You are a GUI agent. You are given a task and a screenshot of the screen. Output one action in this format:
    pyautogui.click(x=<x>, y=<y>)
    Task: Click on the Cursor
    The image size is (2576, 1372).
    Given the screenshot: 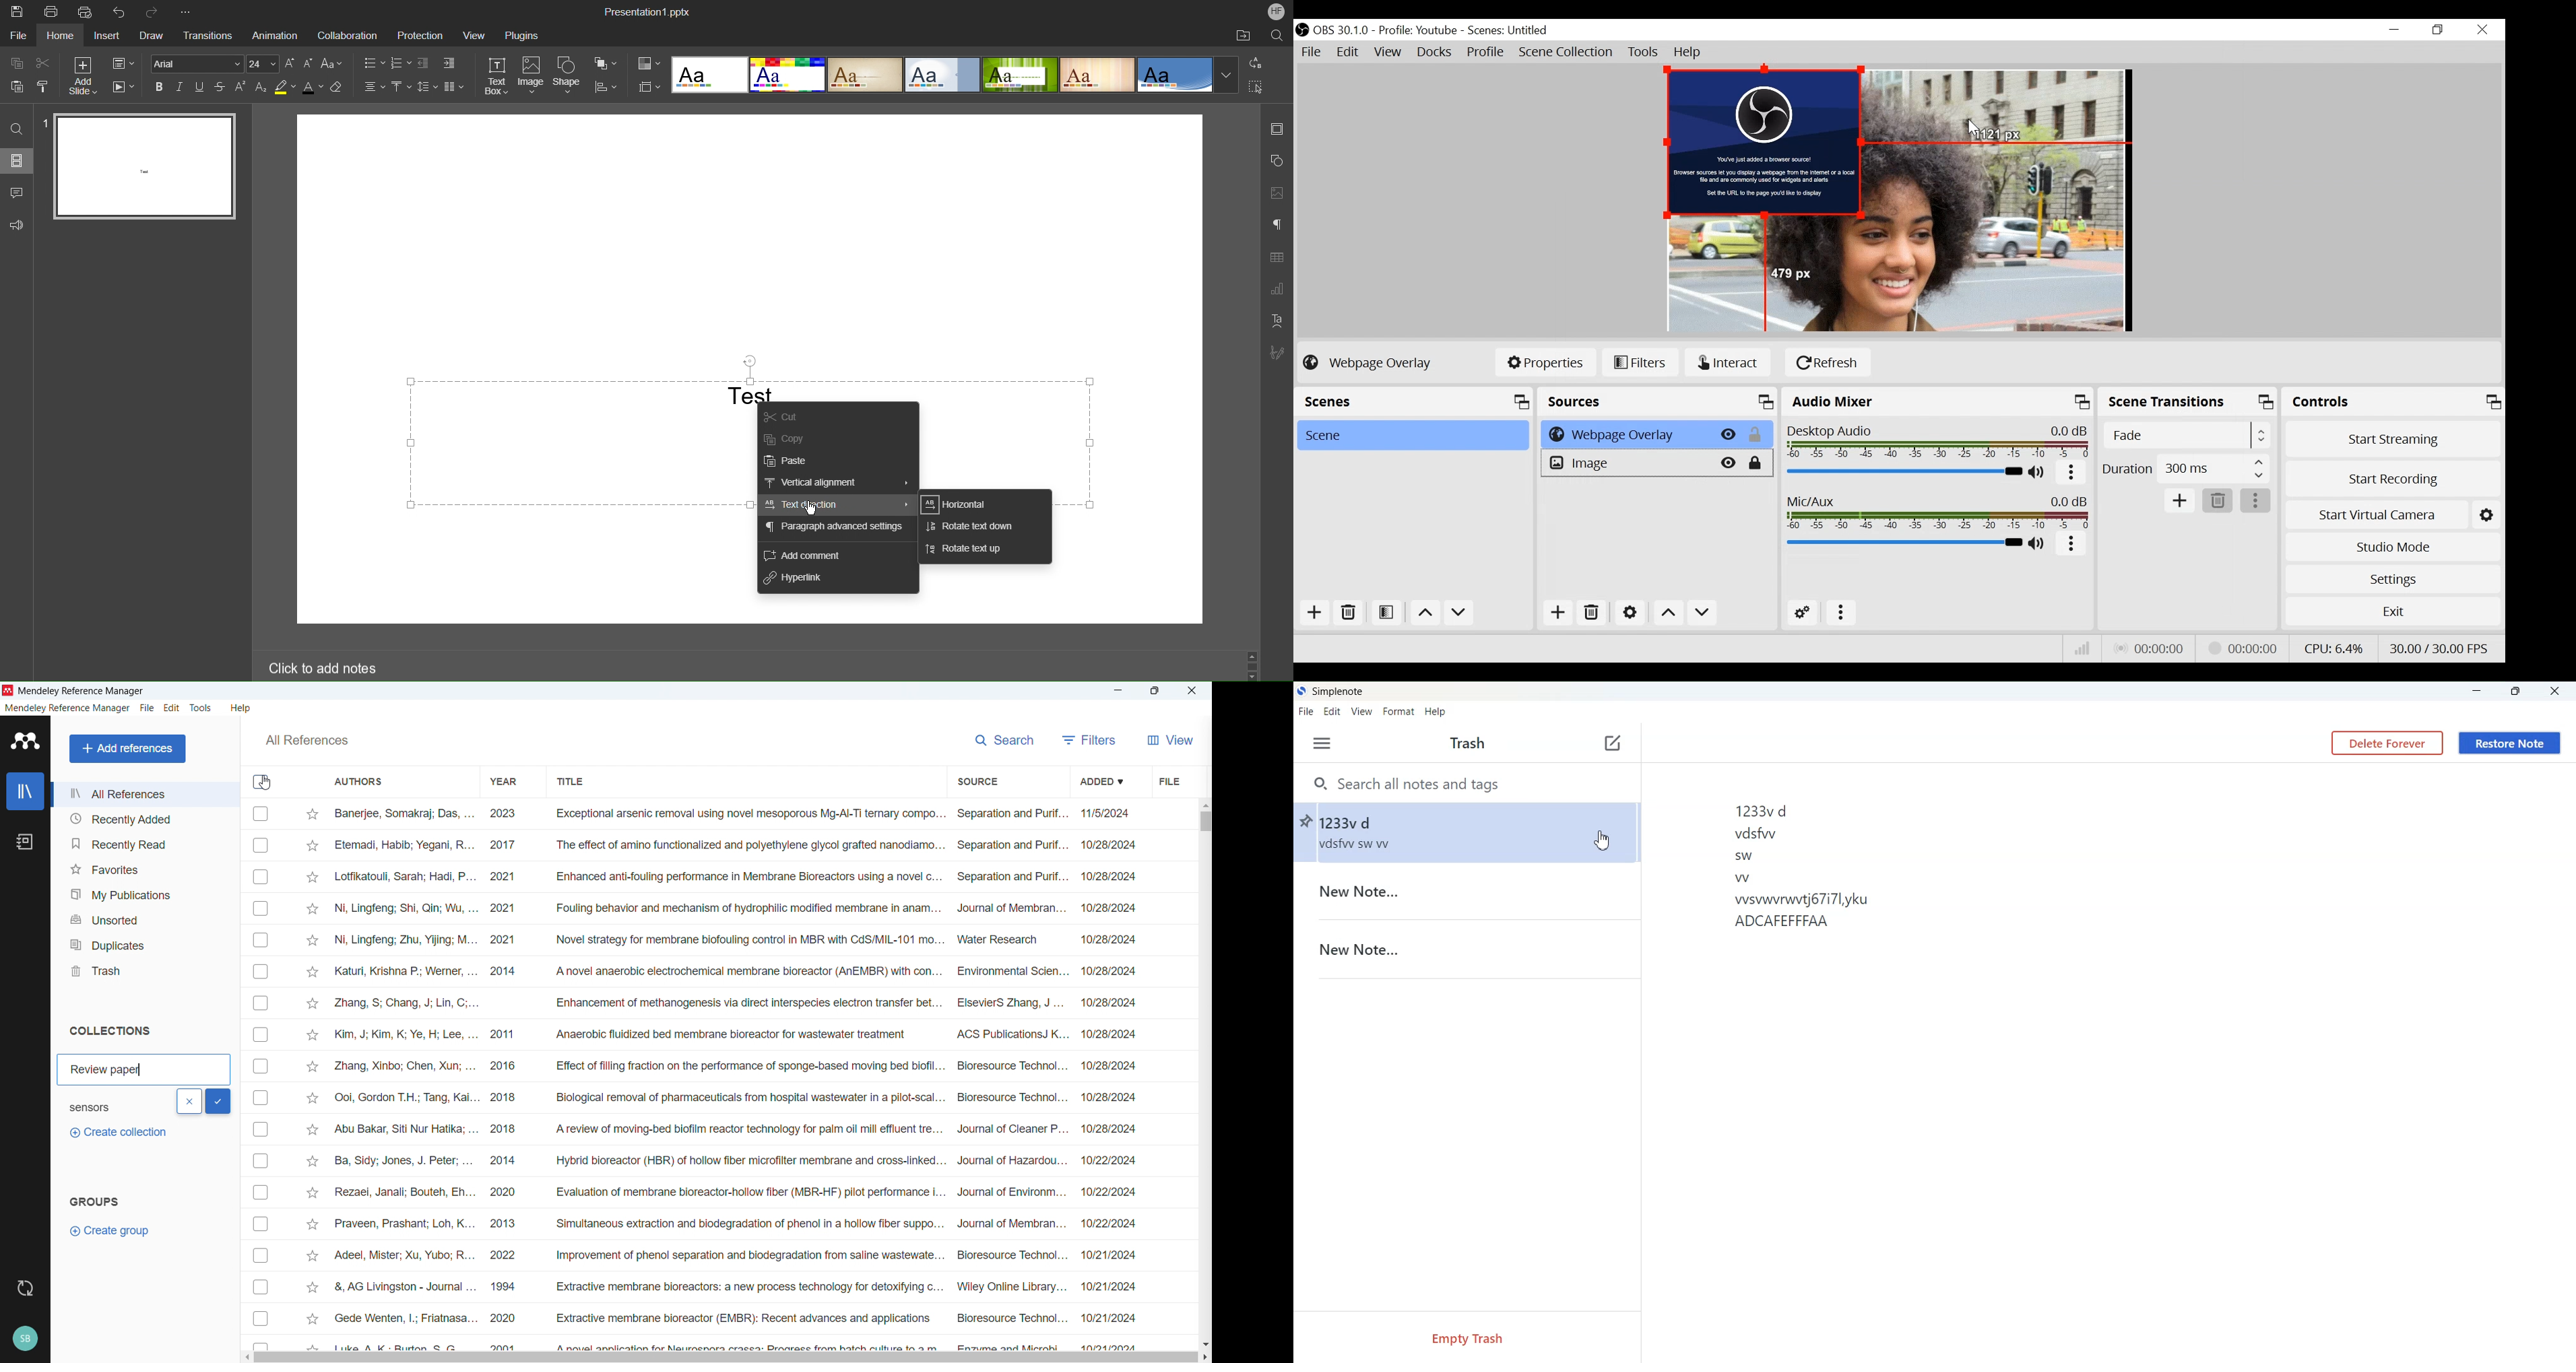 What is the action you would take?
    pyautogui.click(x=1602, y=840)
    